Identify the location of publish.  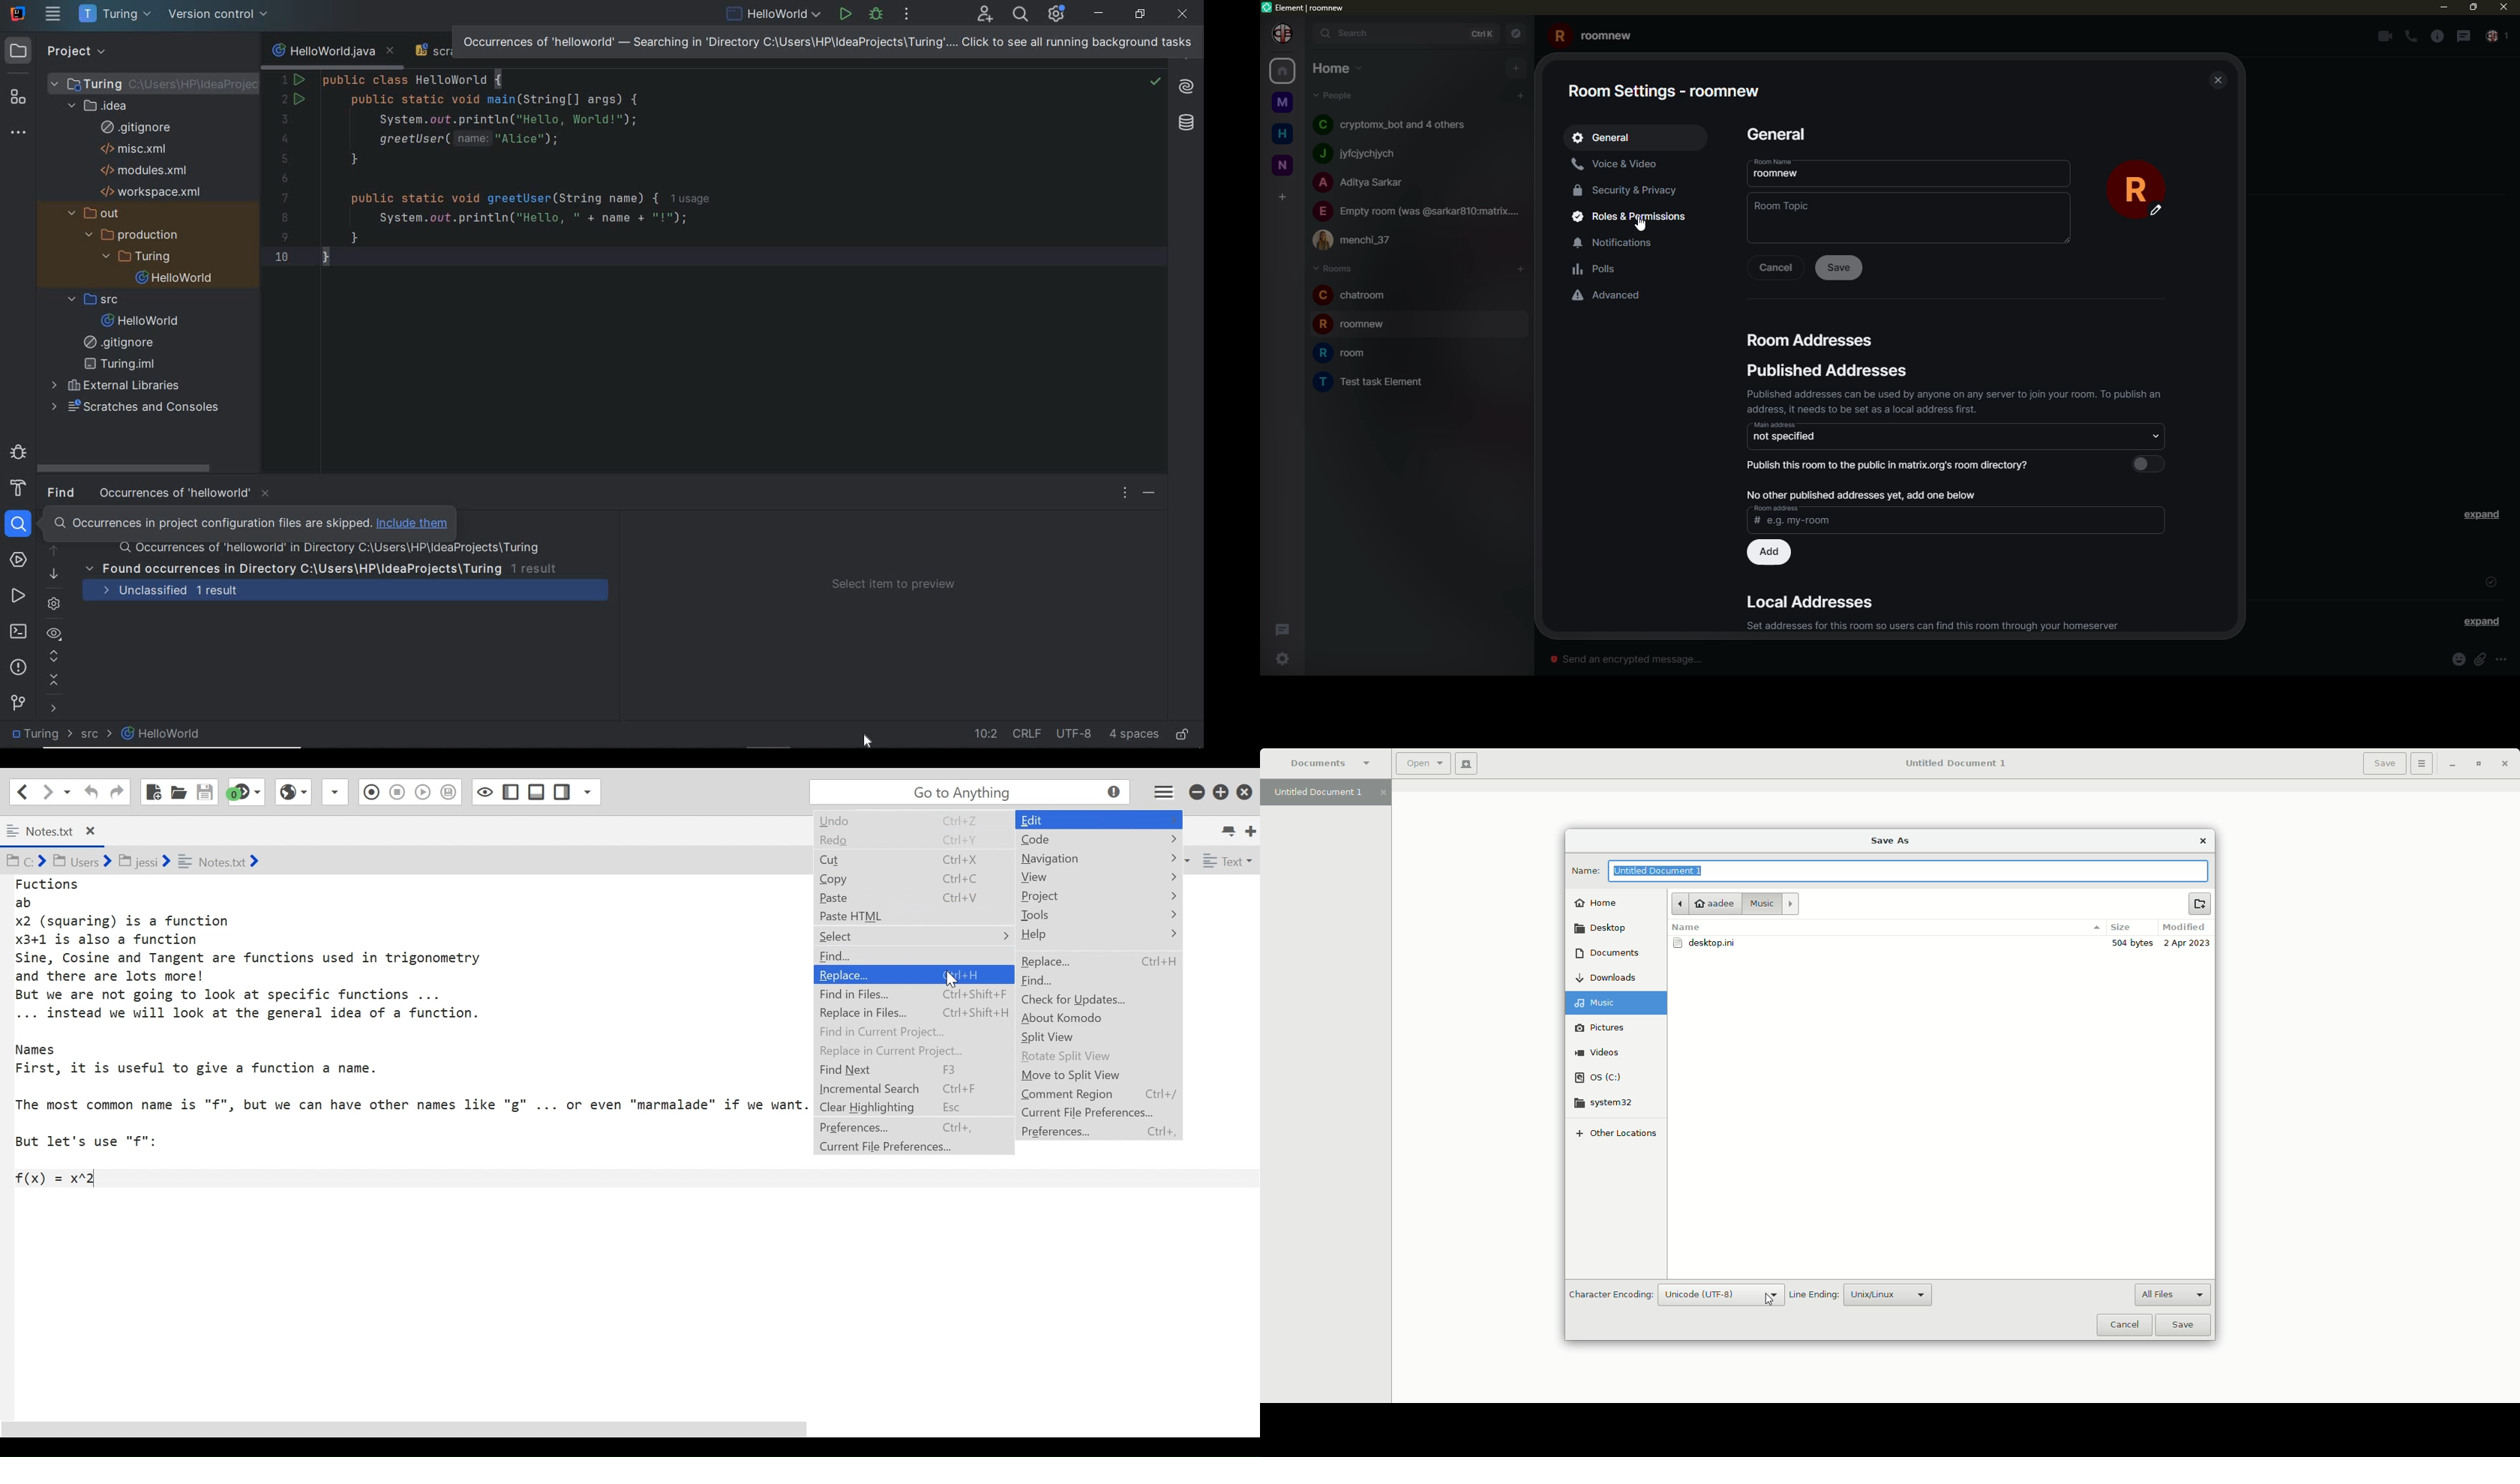
(1899, 467).